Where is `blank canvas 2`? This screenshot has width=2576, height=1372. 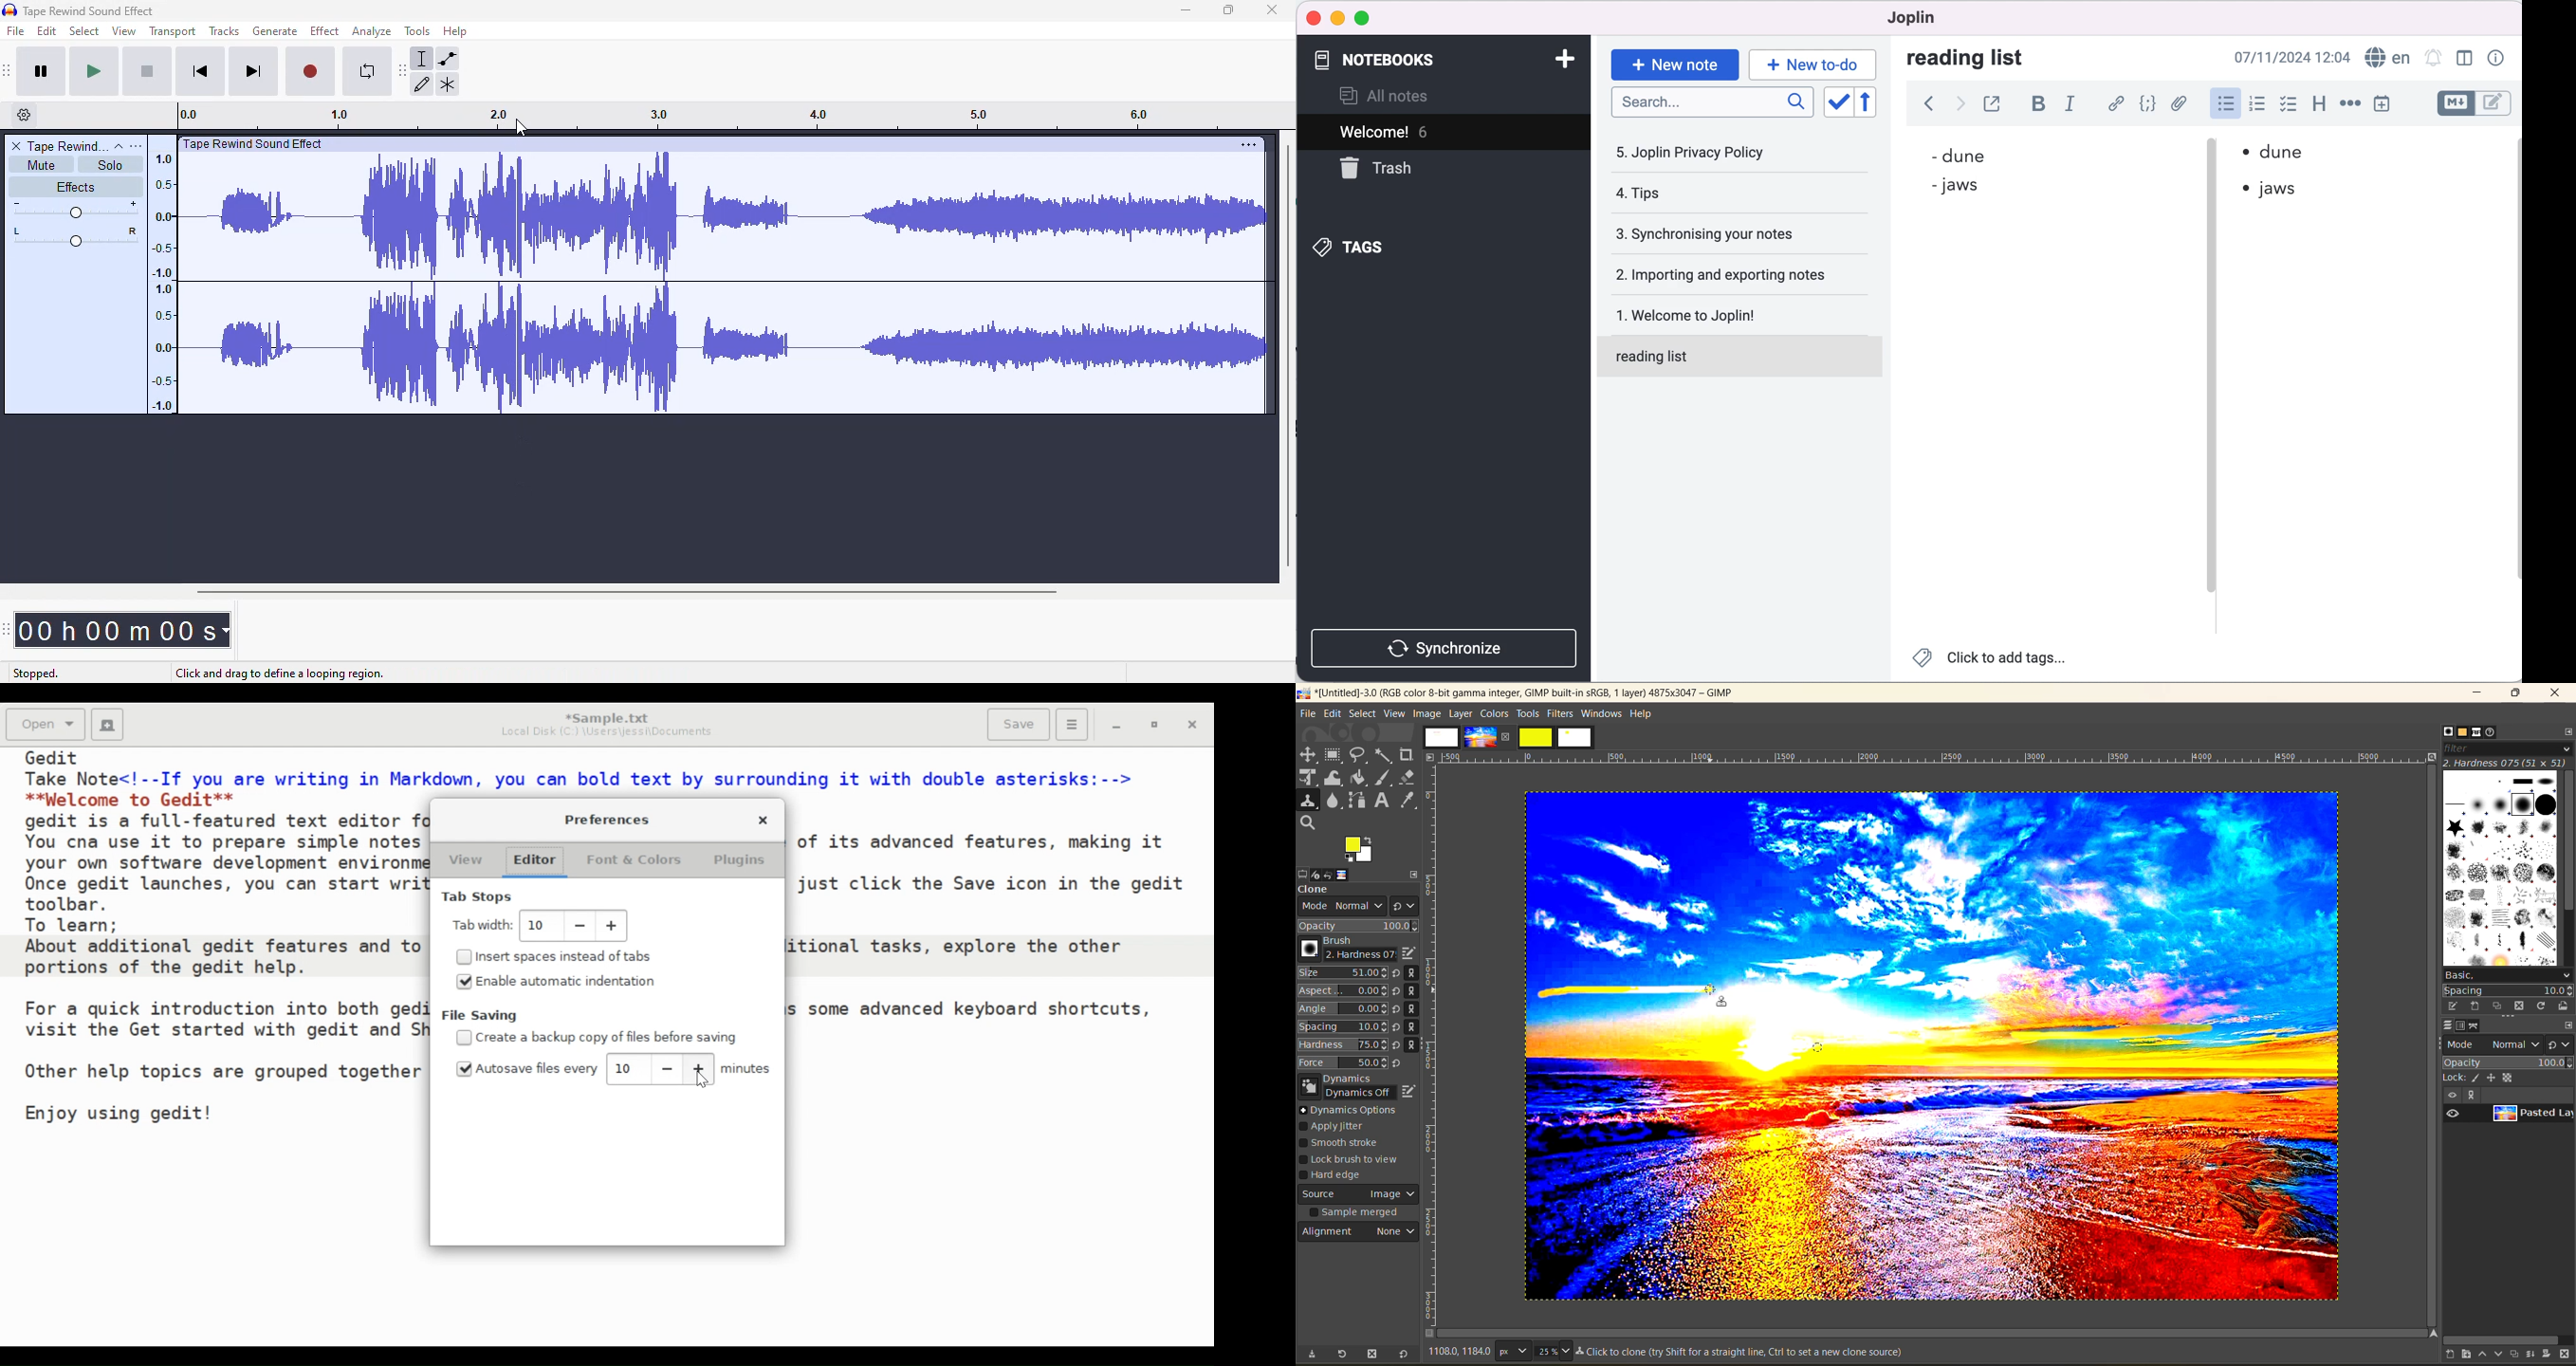 blank canvas 2 is located at coordinates (2369, 429).